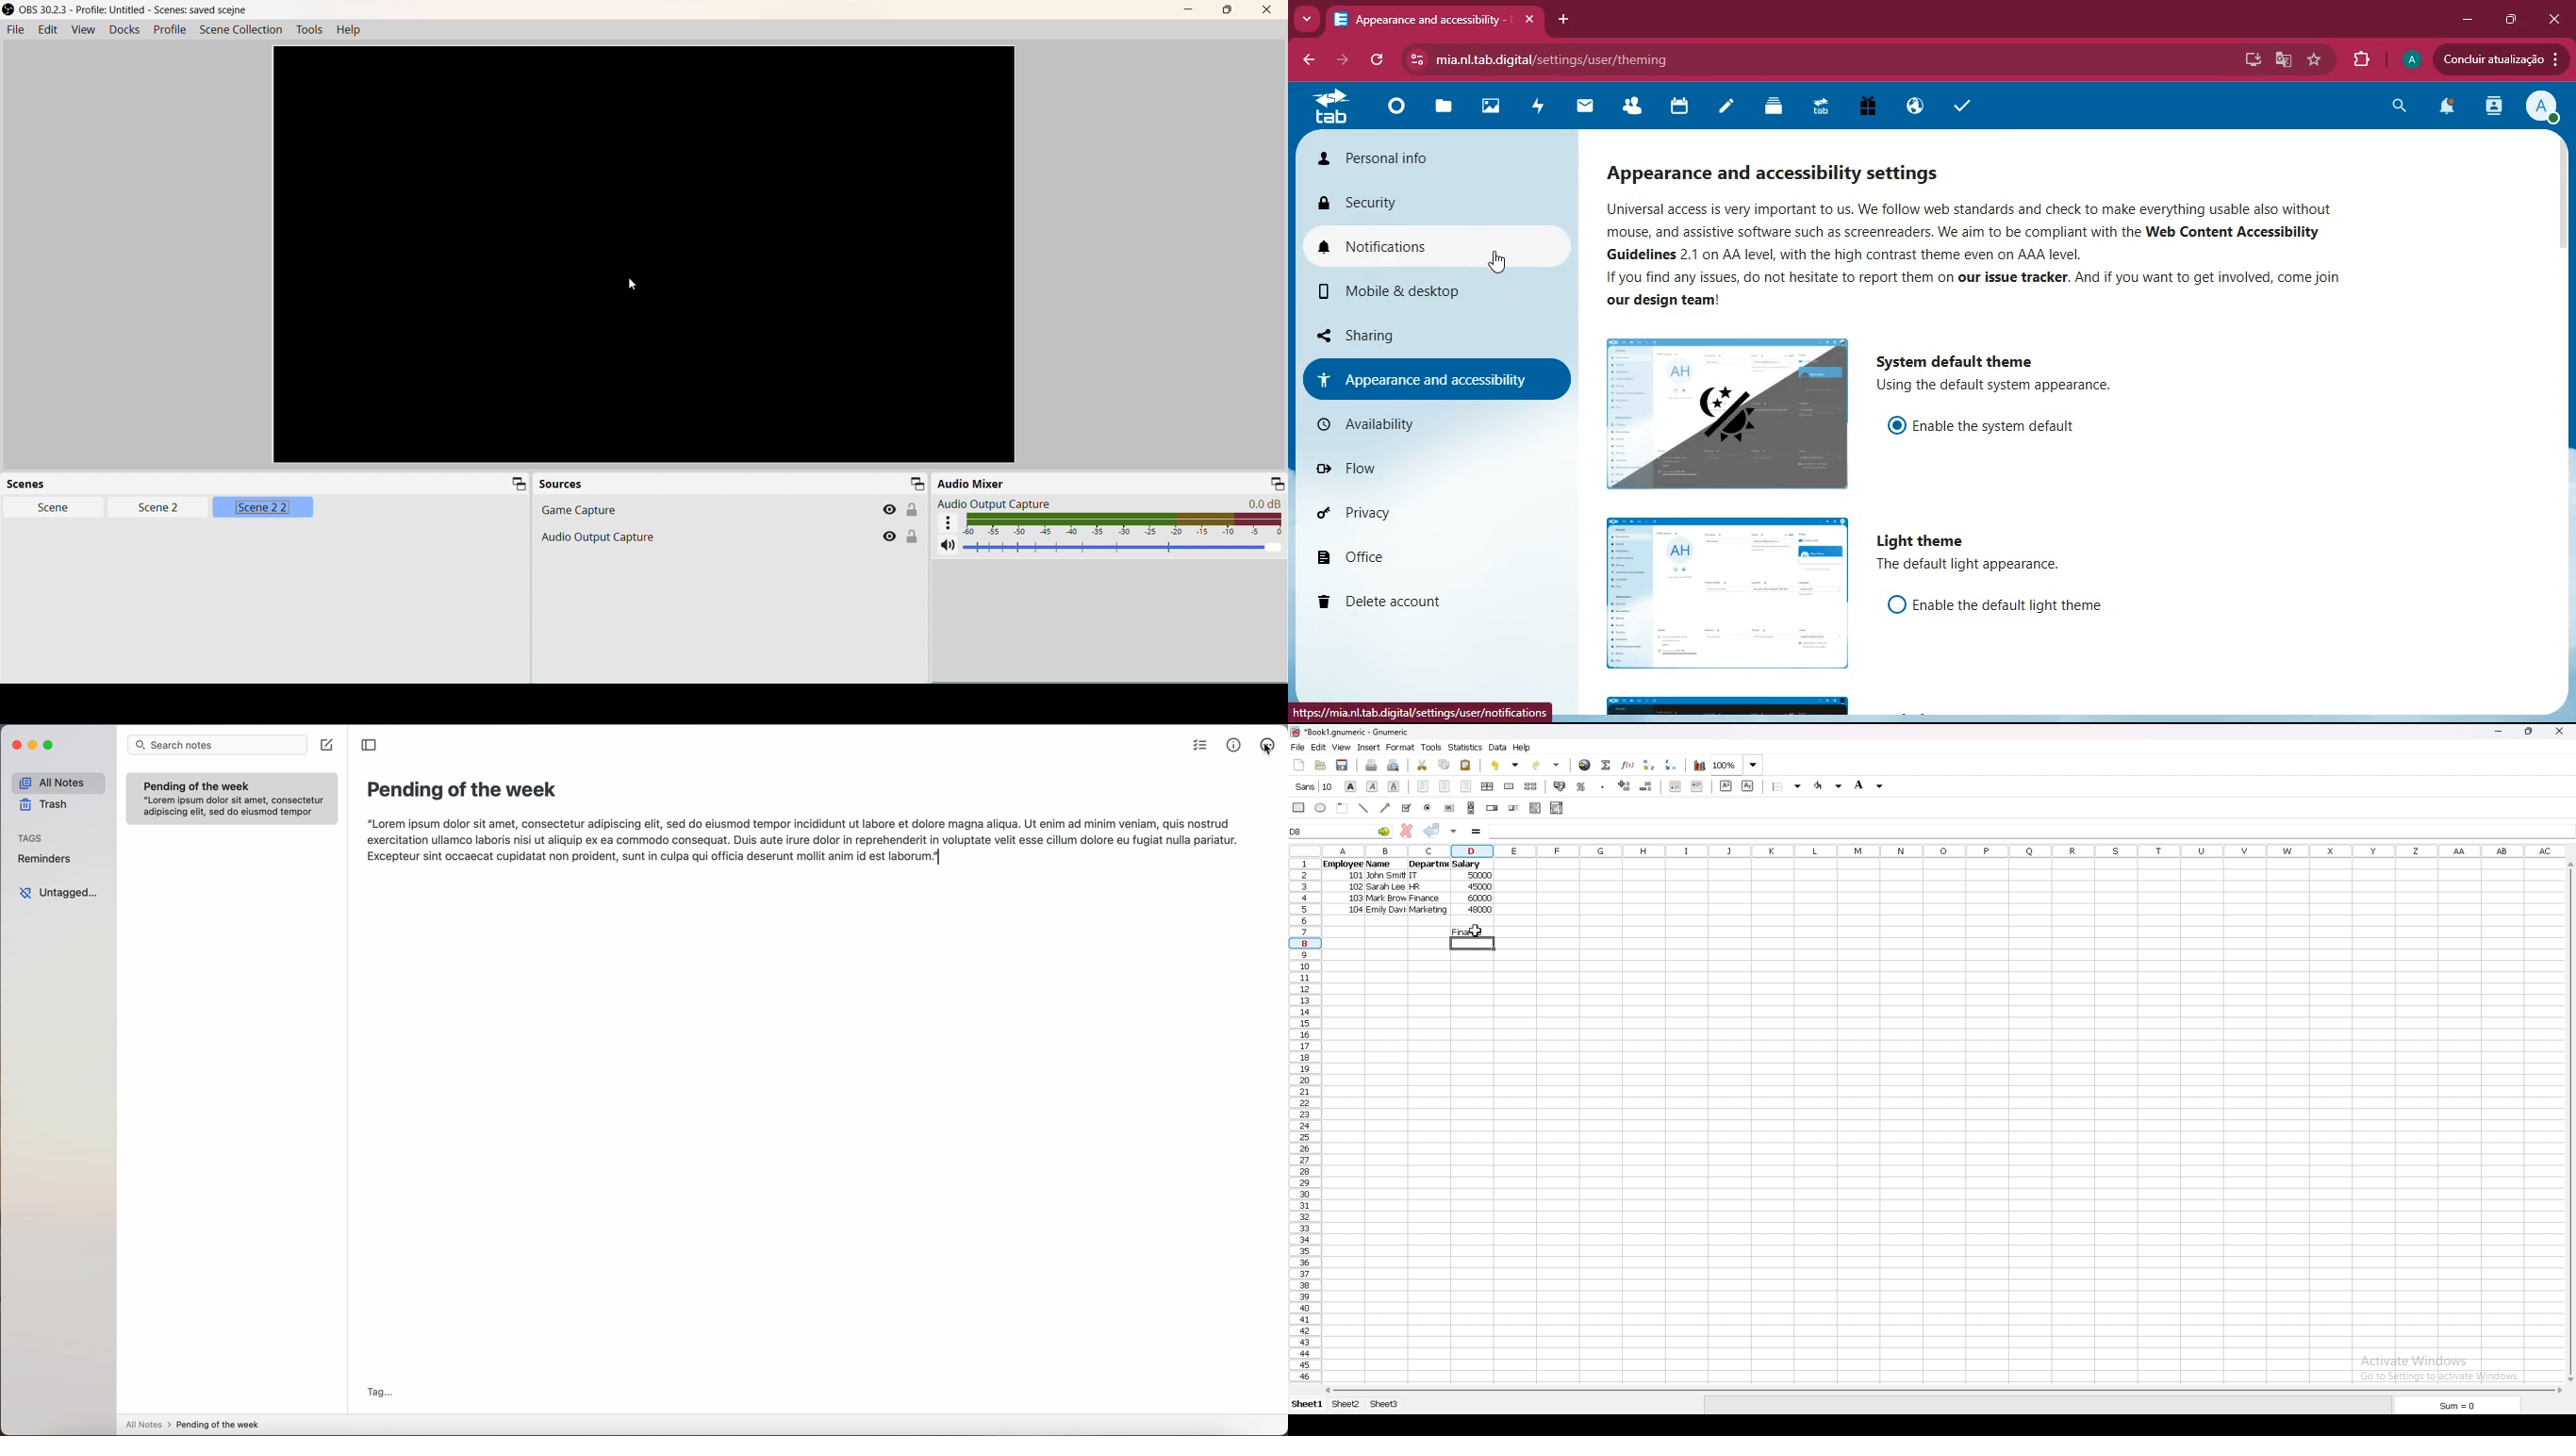 The height and width of the screenshot is (1456, 2576). What do you see at coordinates (1387, 900) in the screenshot?
I see `mark brown` at bounding box center [1387, 900].